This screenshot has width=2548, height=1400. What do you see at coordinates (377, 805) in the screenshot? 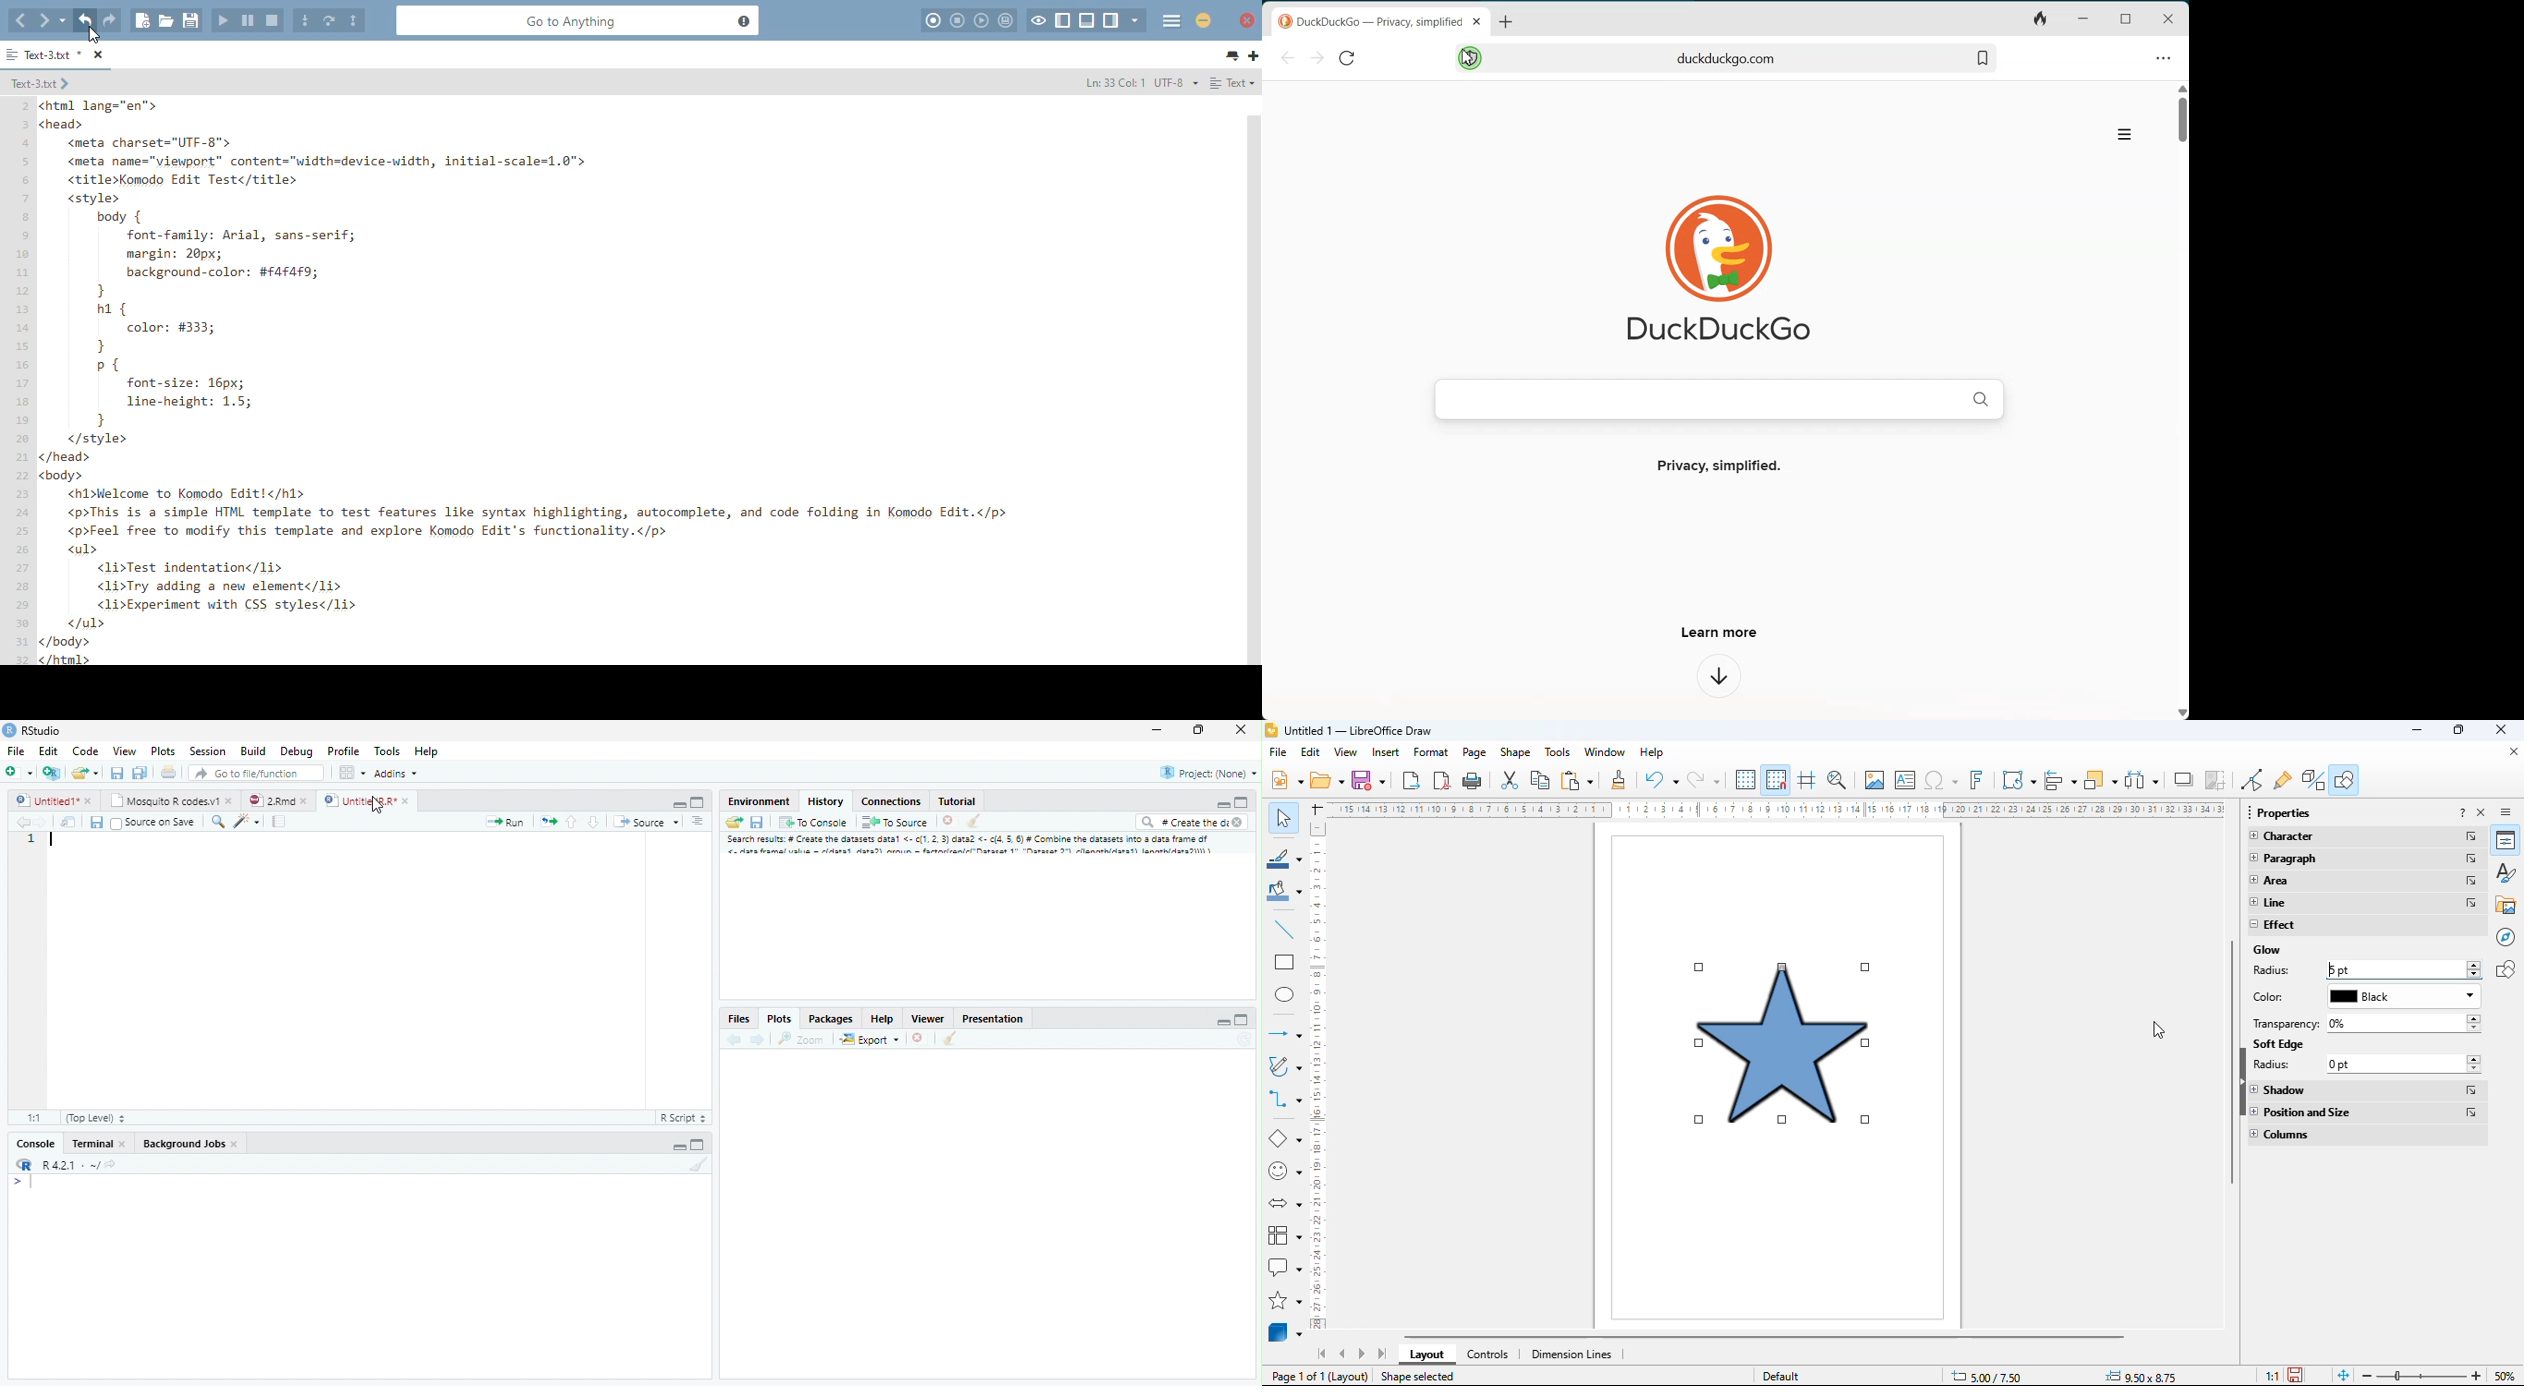
I see `Cursor` at bounding box center [377, 805].